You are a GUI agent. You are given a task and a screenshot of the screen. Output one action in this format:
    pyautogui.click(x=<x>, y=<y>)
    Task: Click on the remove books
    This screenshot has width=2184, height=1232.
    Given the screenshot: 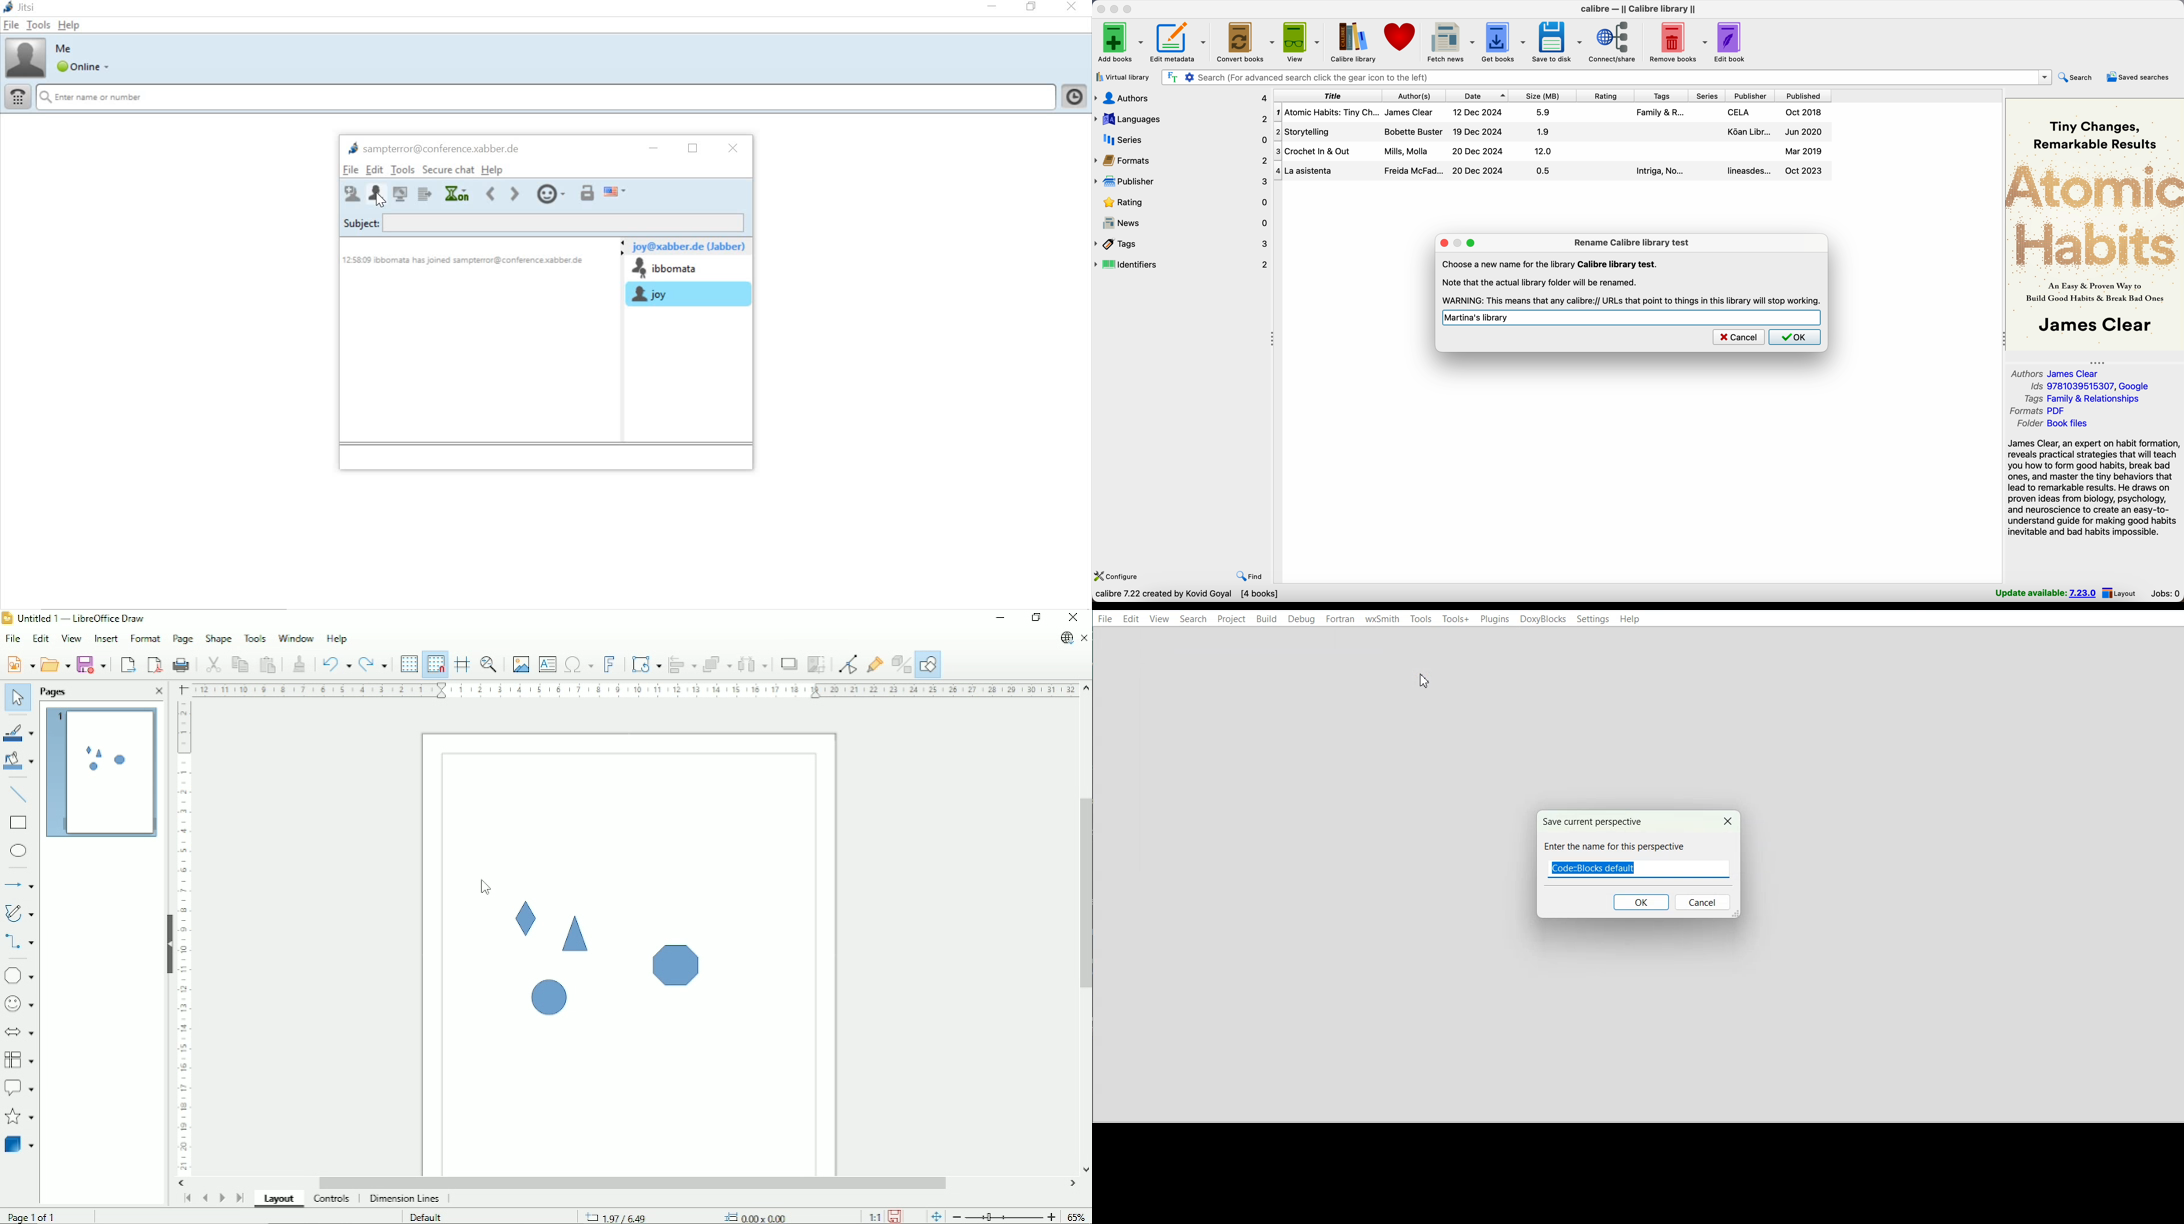 What is the action you would take?
    pyautogui.click(x=1678, y=42)
    